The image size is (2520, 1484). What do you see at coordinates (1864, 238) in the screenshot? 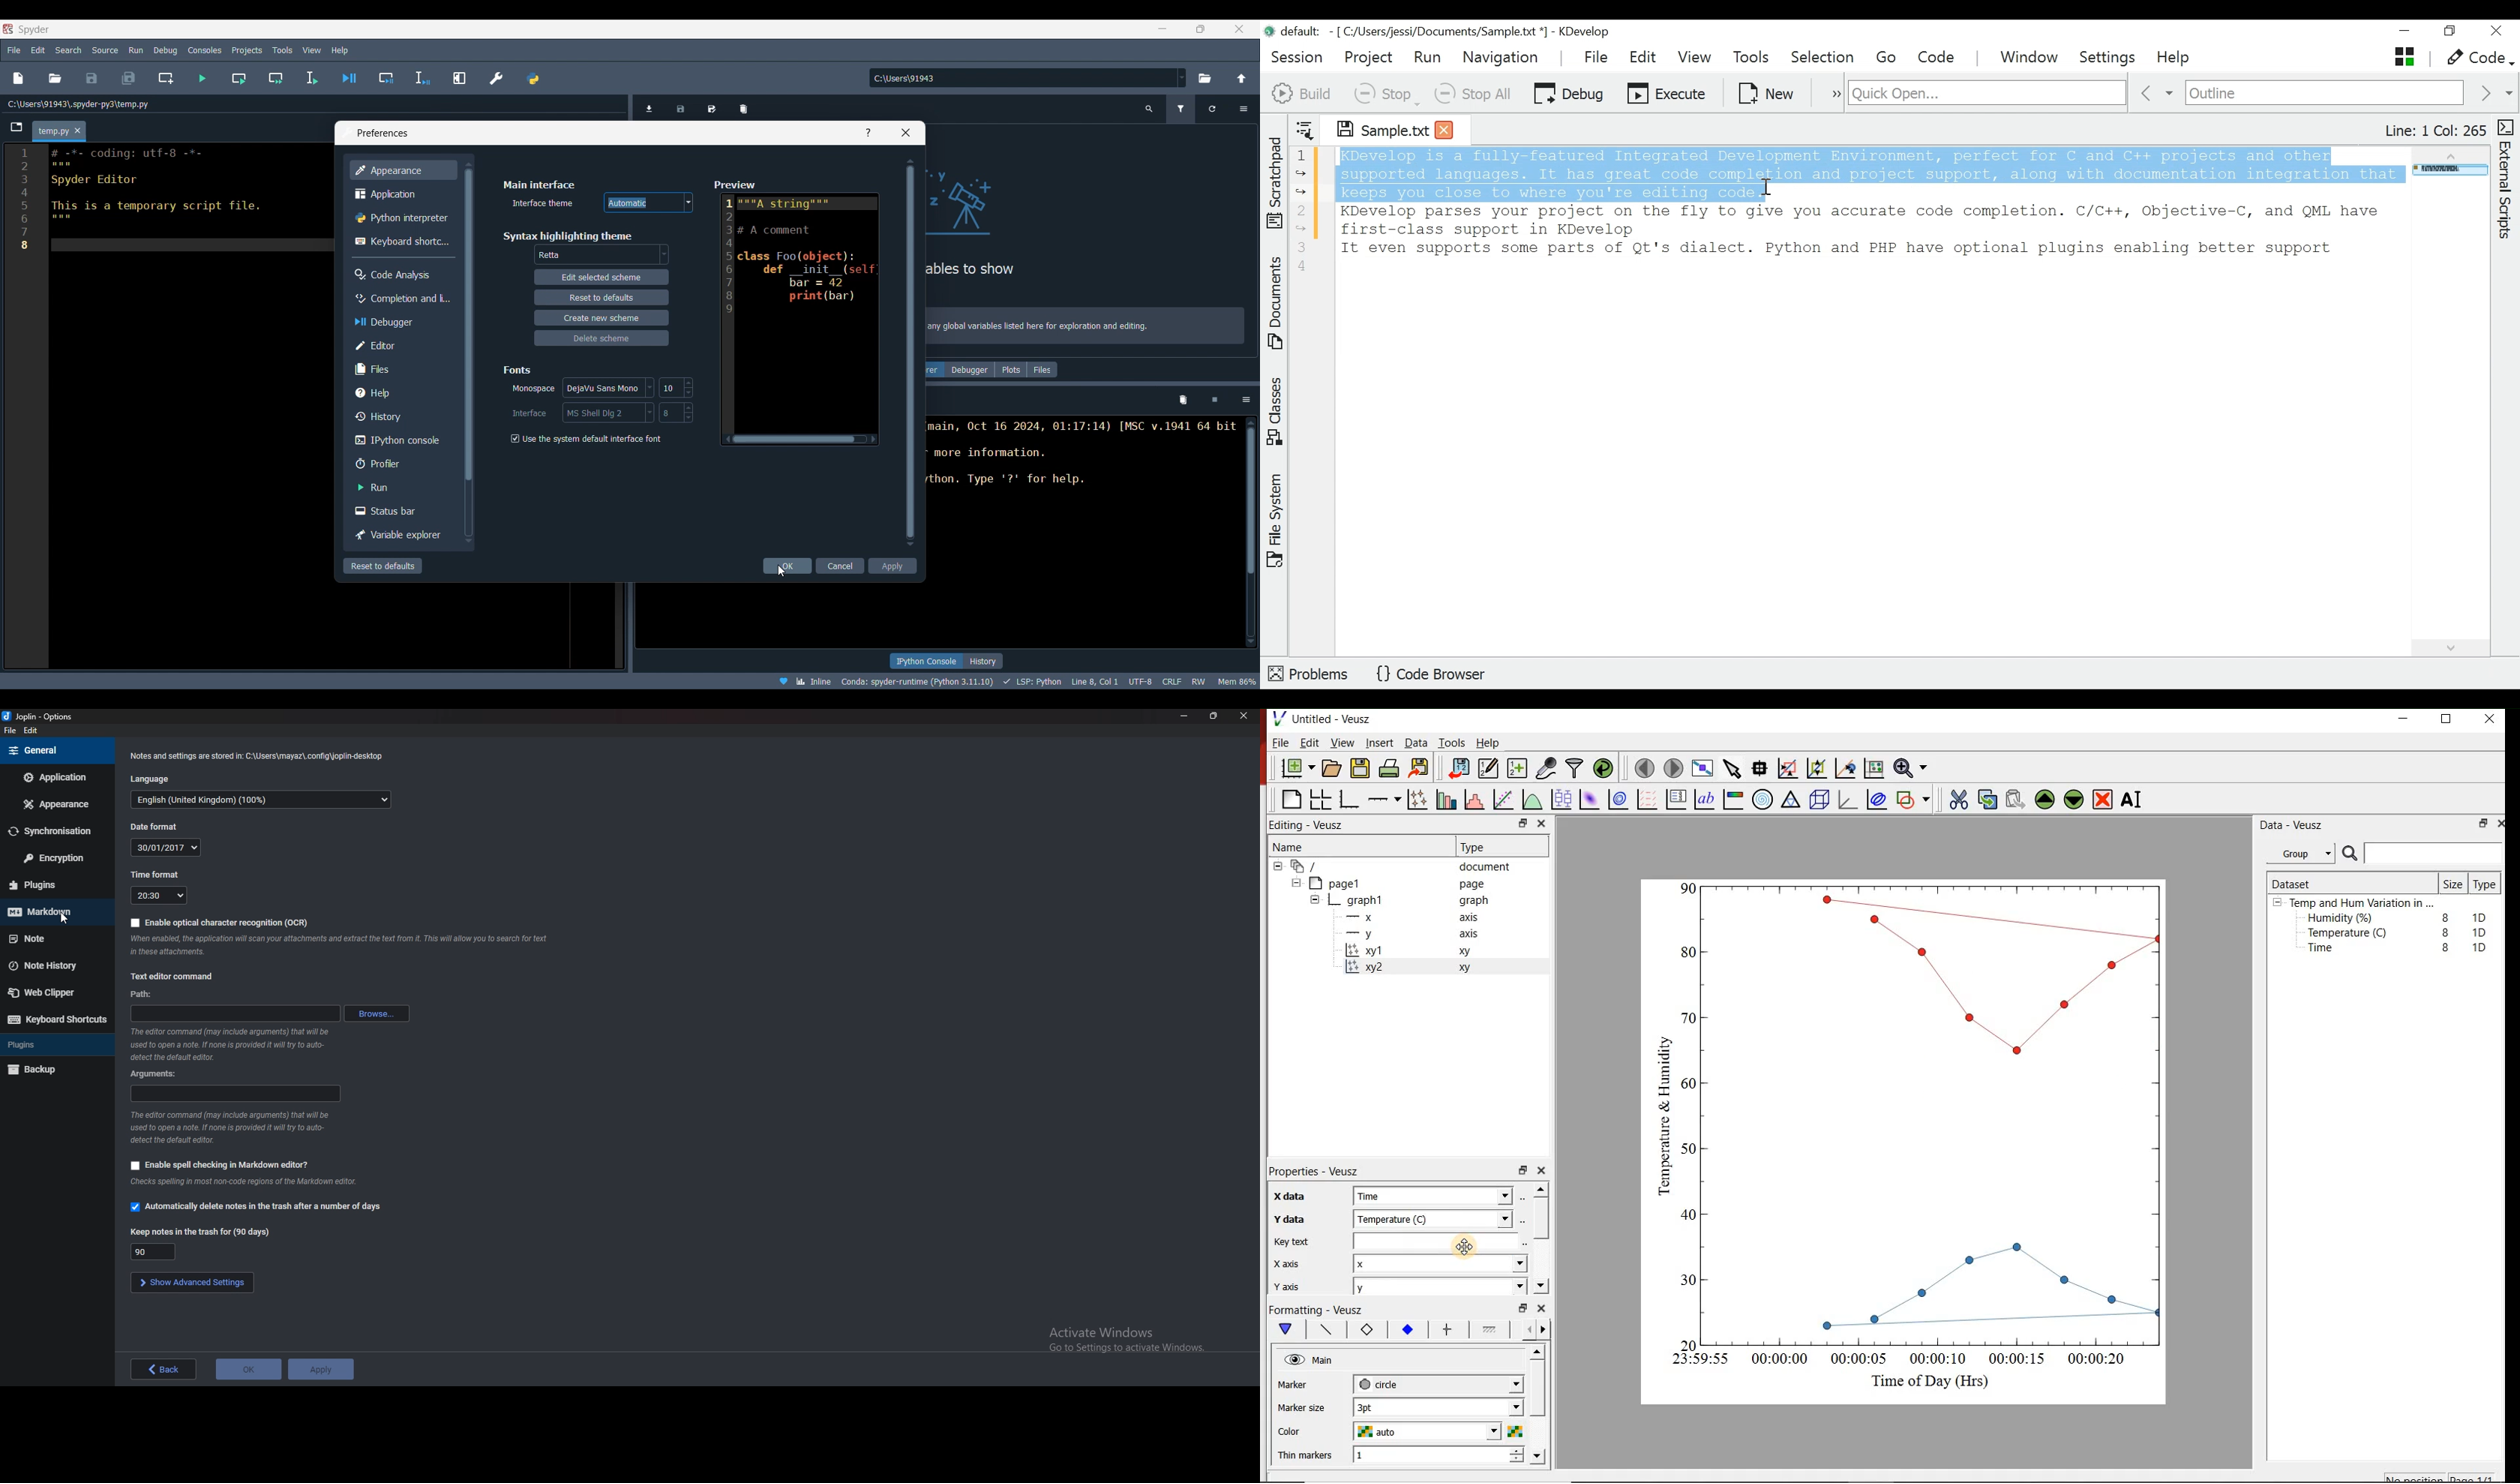
I see `2 KDevelop parses your project on the fly to give you accurate code completion. C/C++, Objective-C, and QML have first-class support in KDevelop. 3 It even supports some parts of Qt's dialect. Python and PHP have optional plugins enabling better support` at bounding box center [1864, 238].